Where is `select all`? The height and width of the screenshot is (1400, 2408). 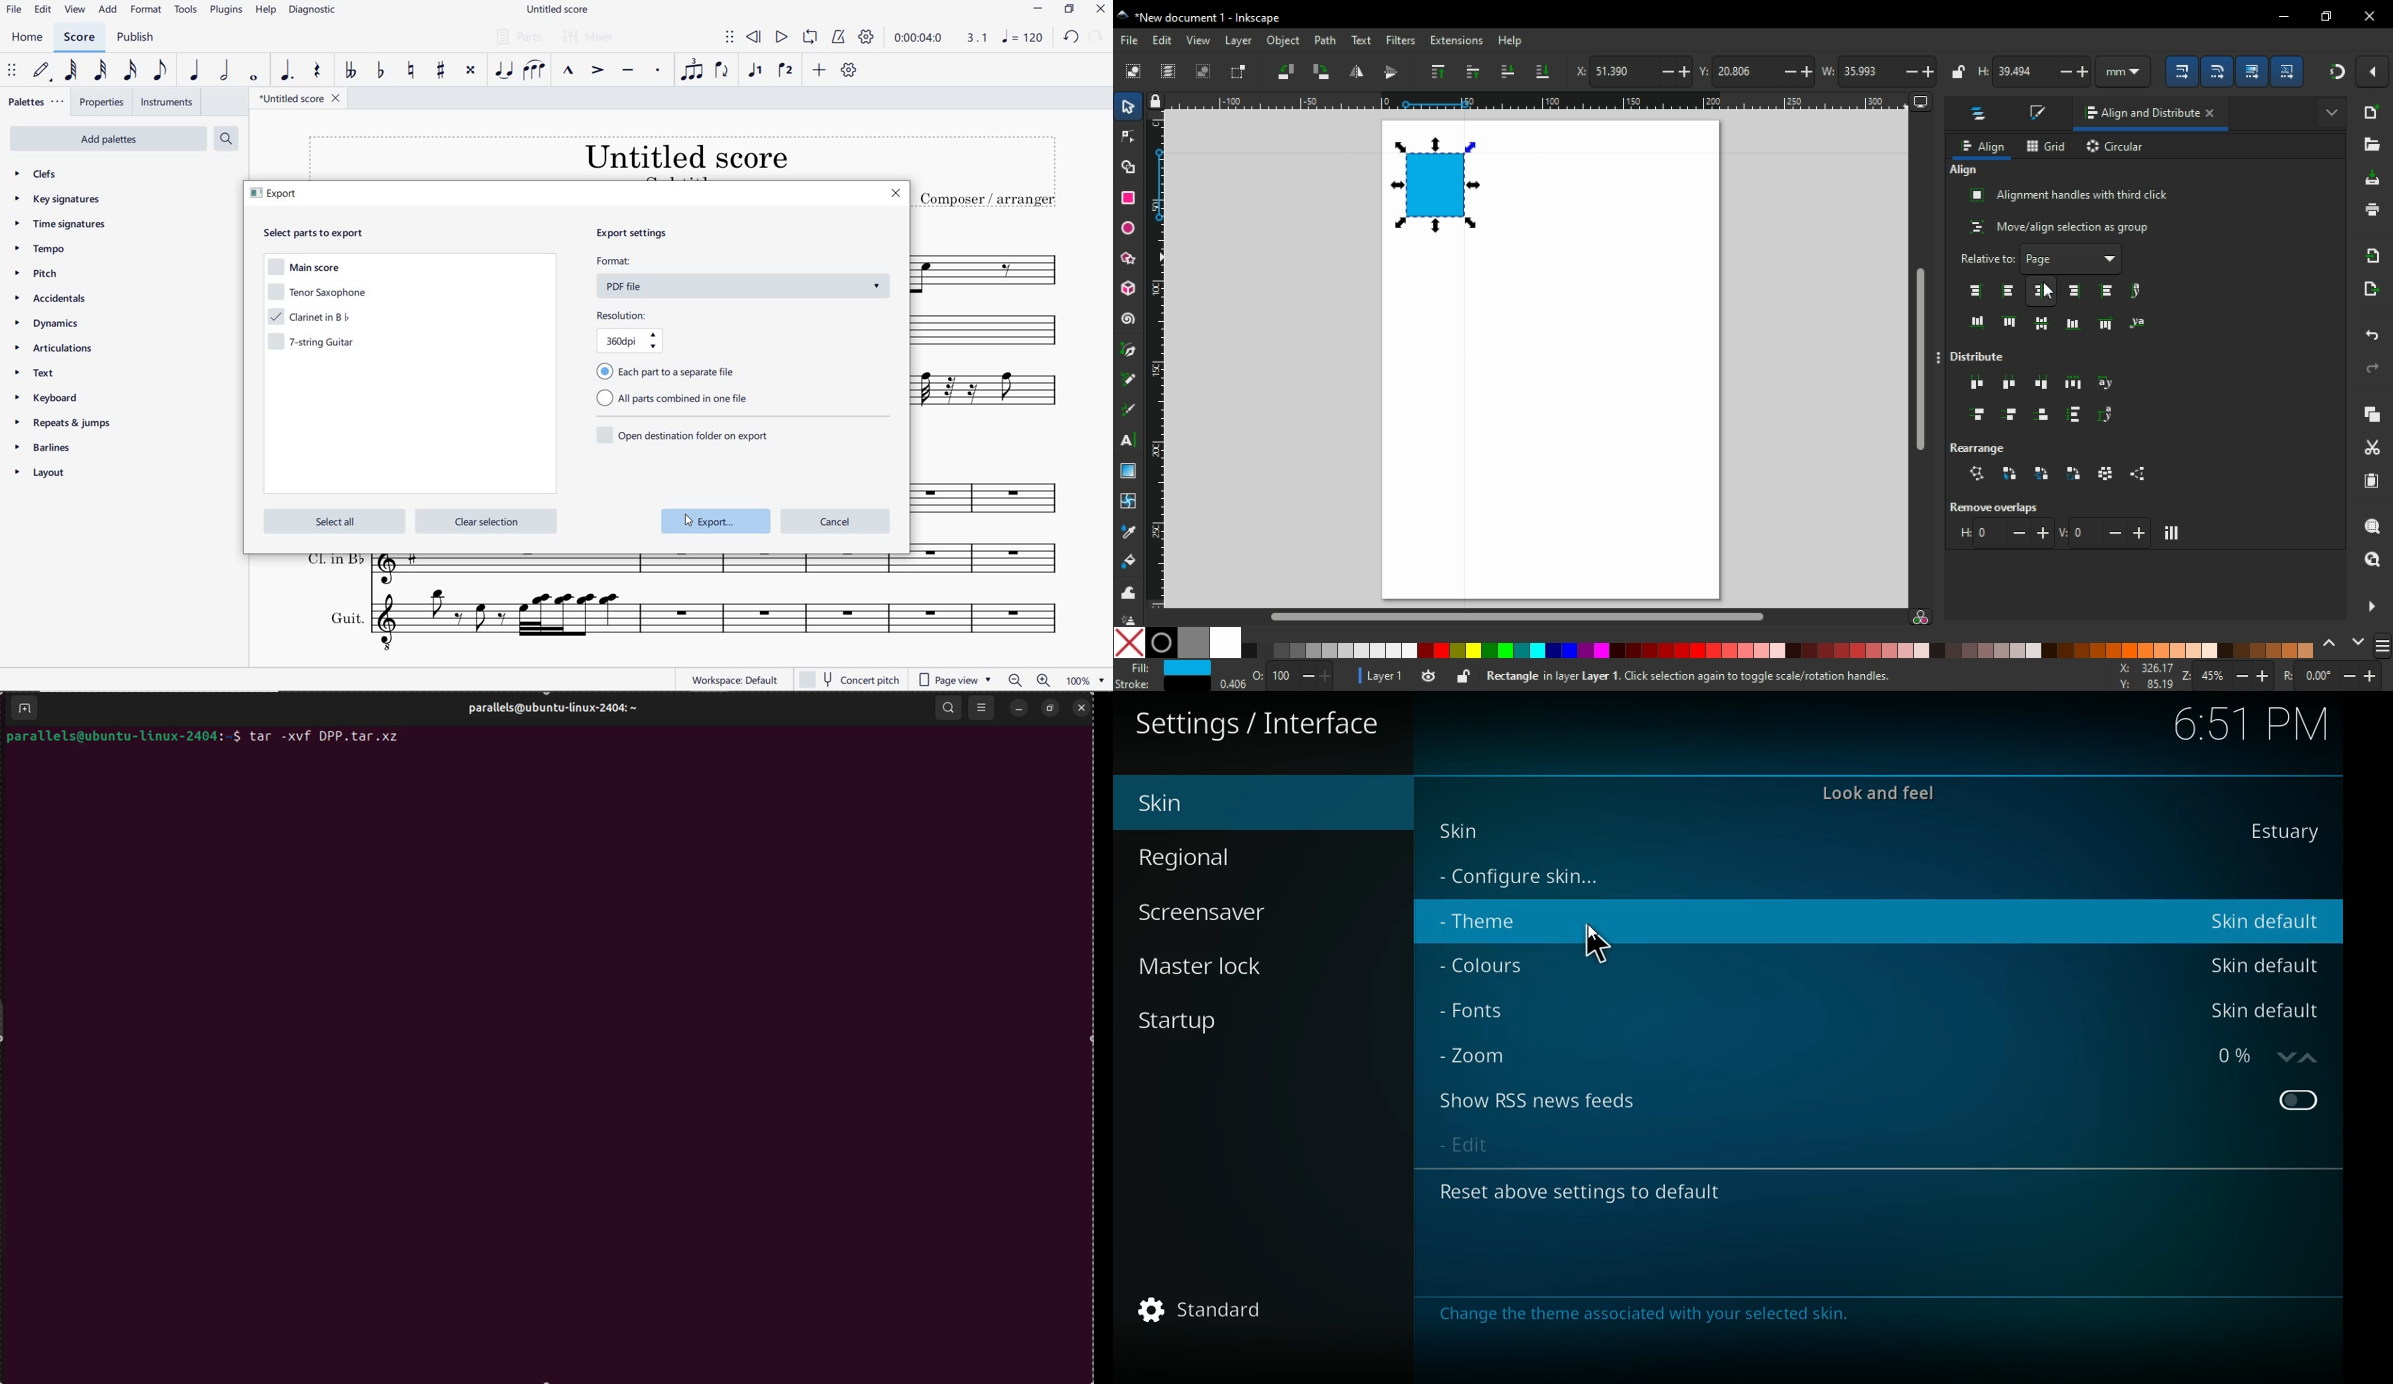
select all is located at coordinates (1133, 72).